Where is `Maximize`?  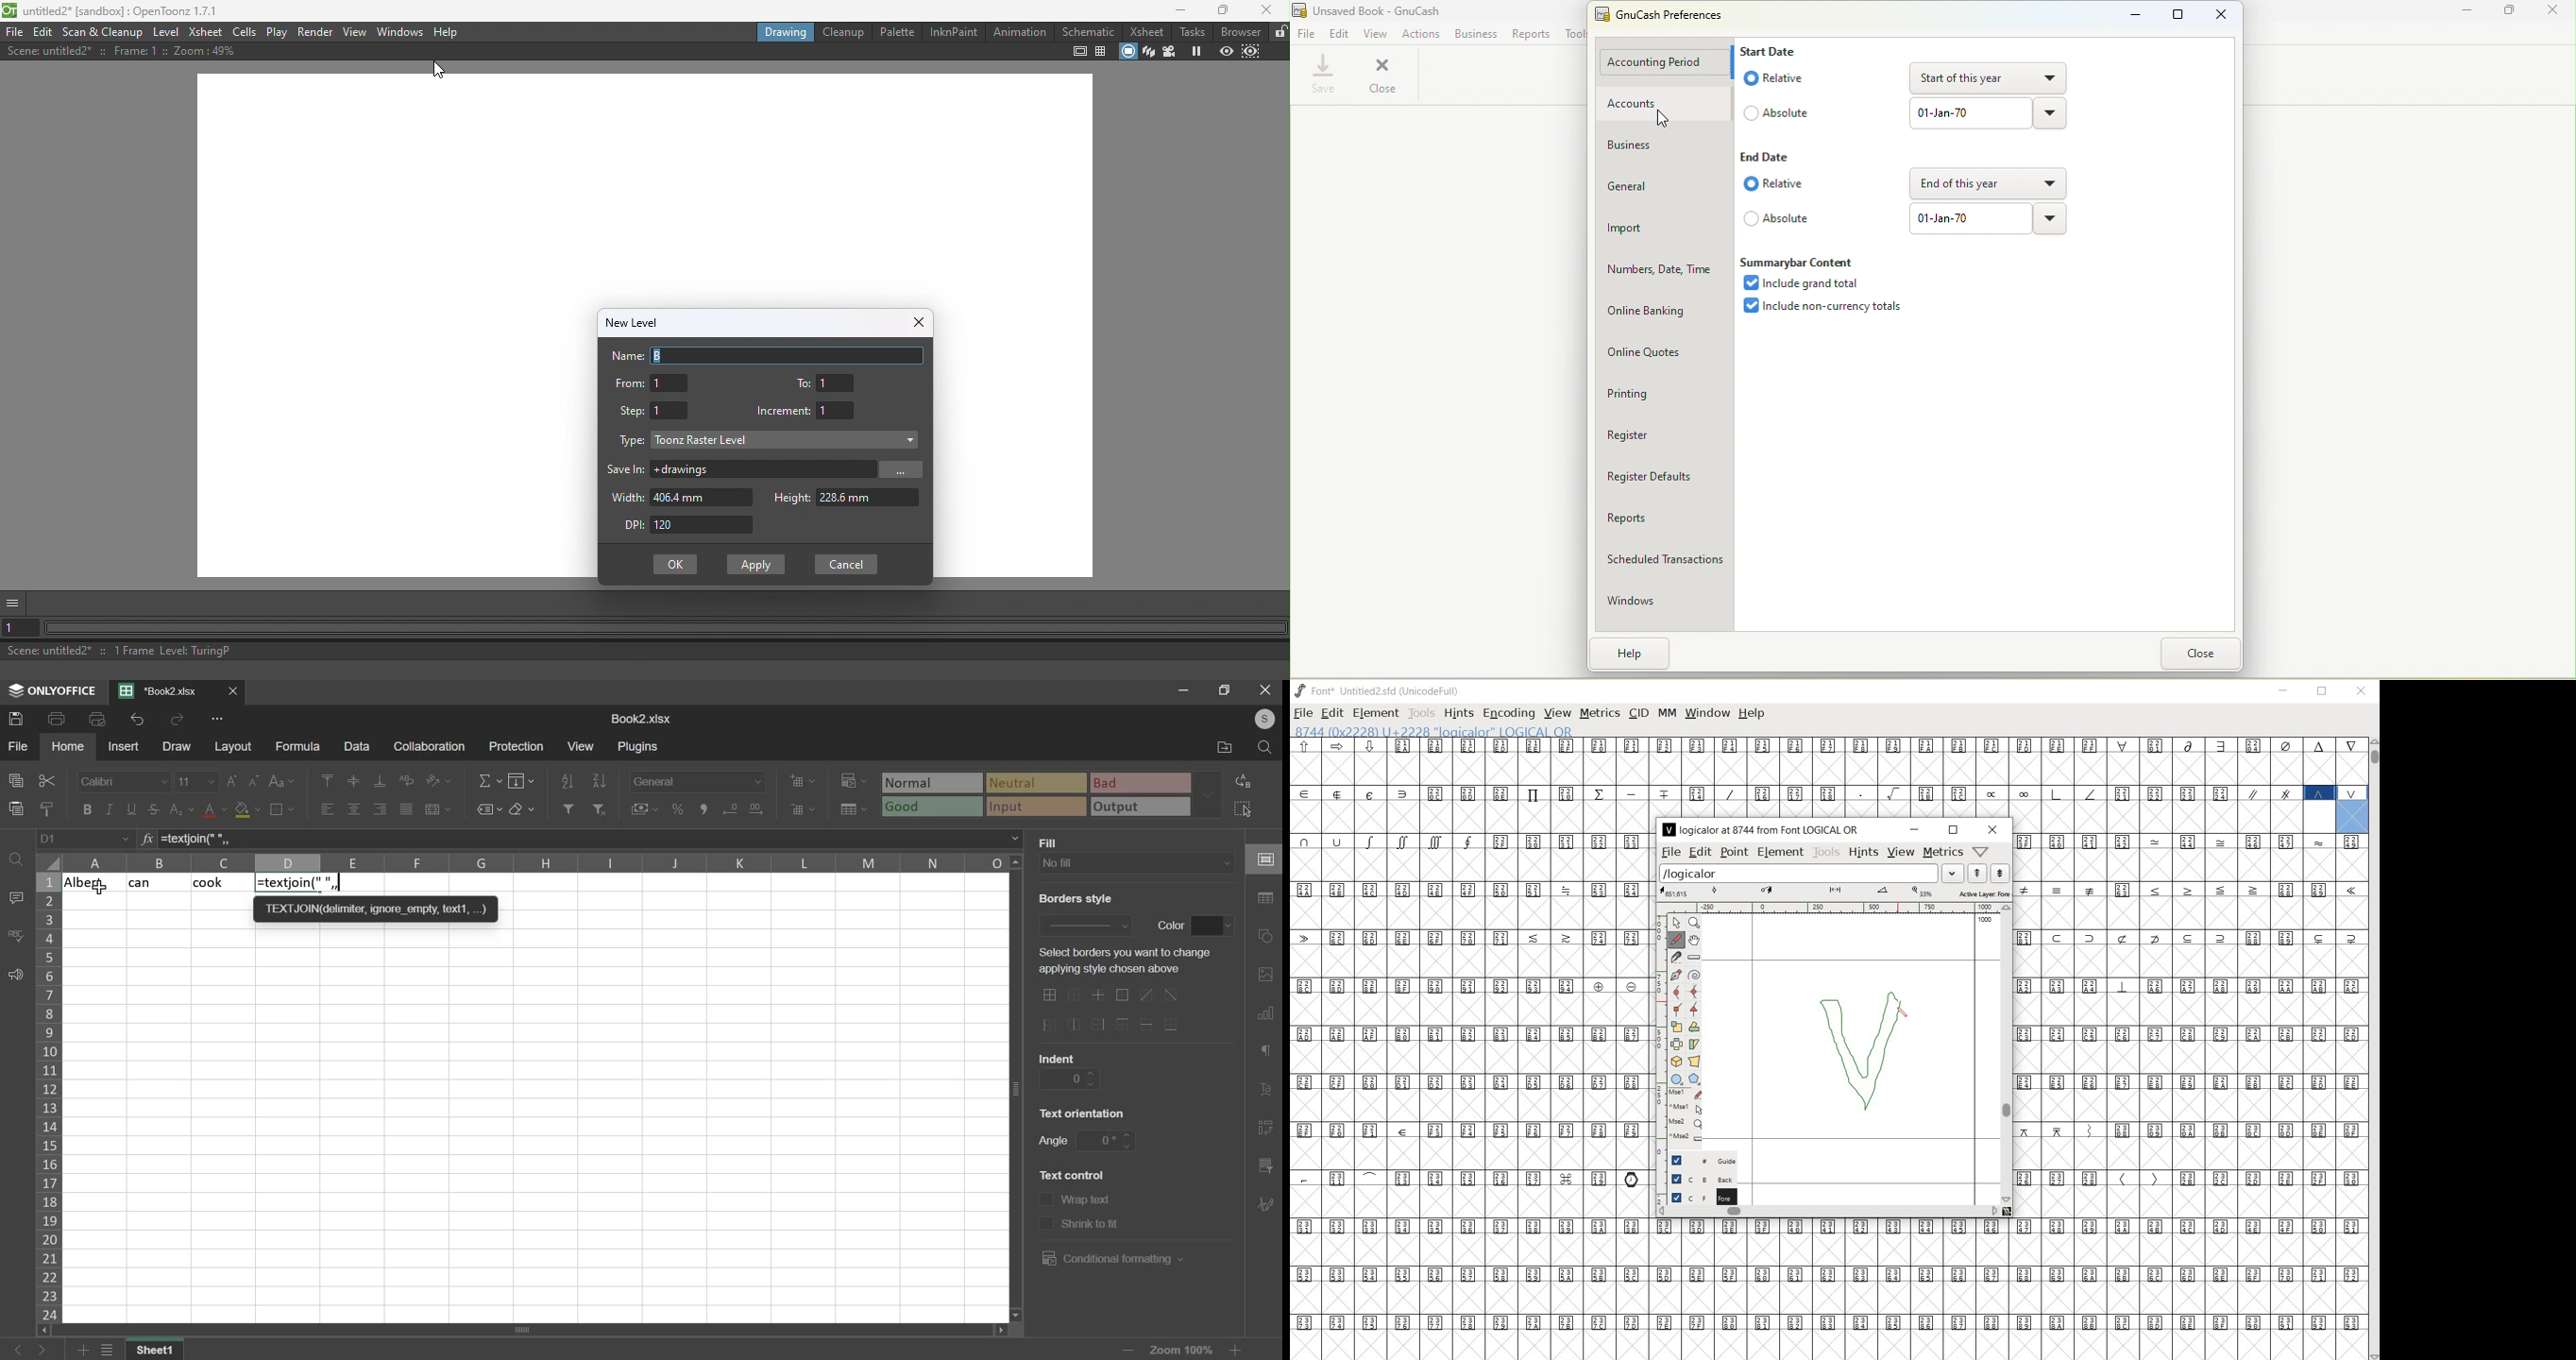 Maximize is located at coordinates (2179, 16).